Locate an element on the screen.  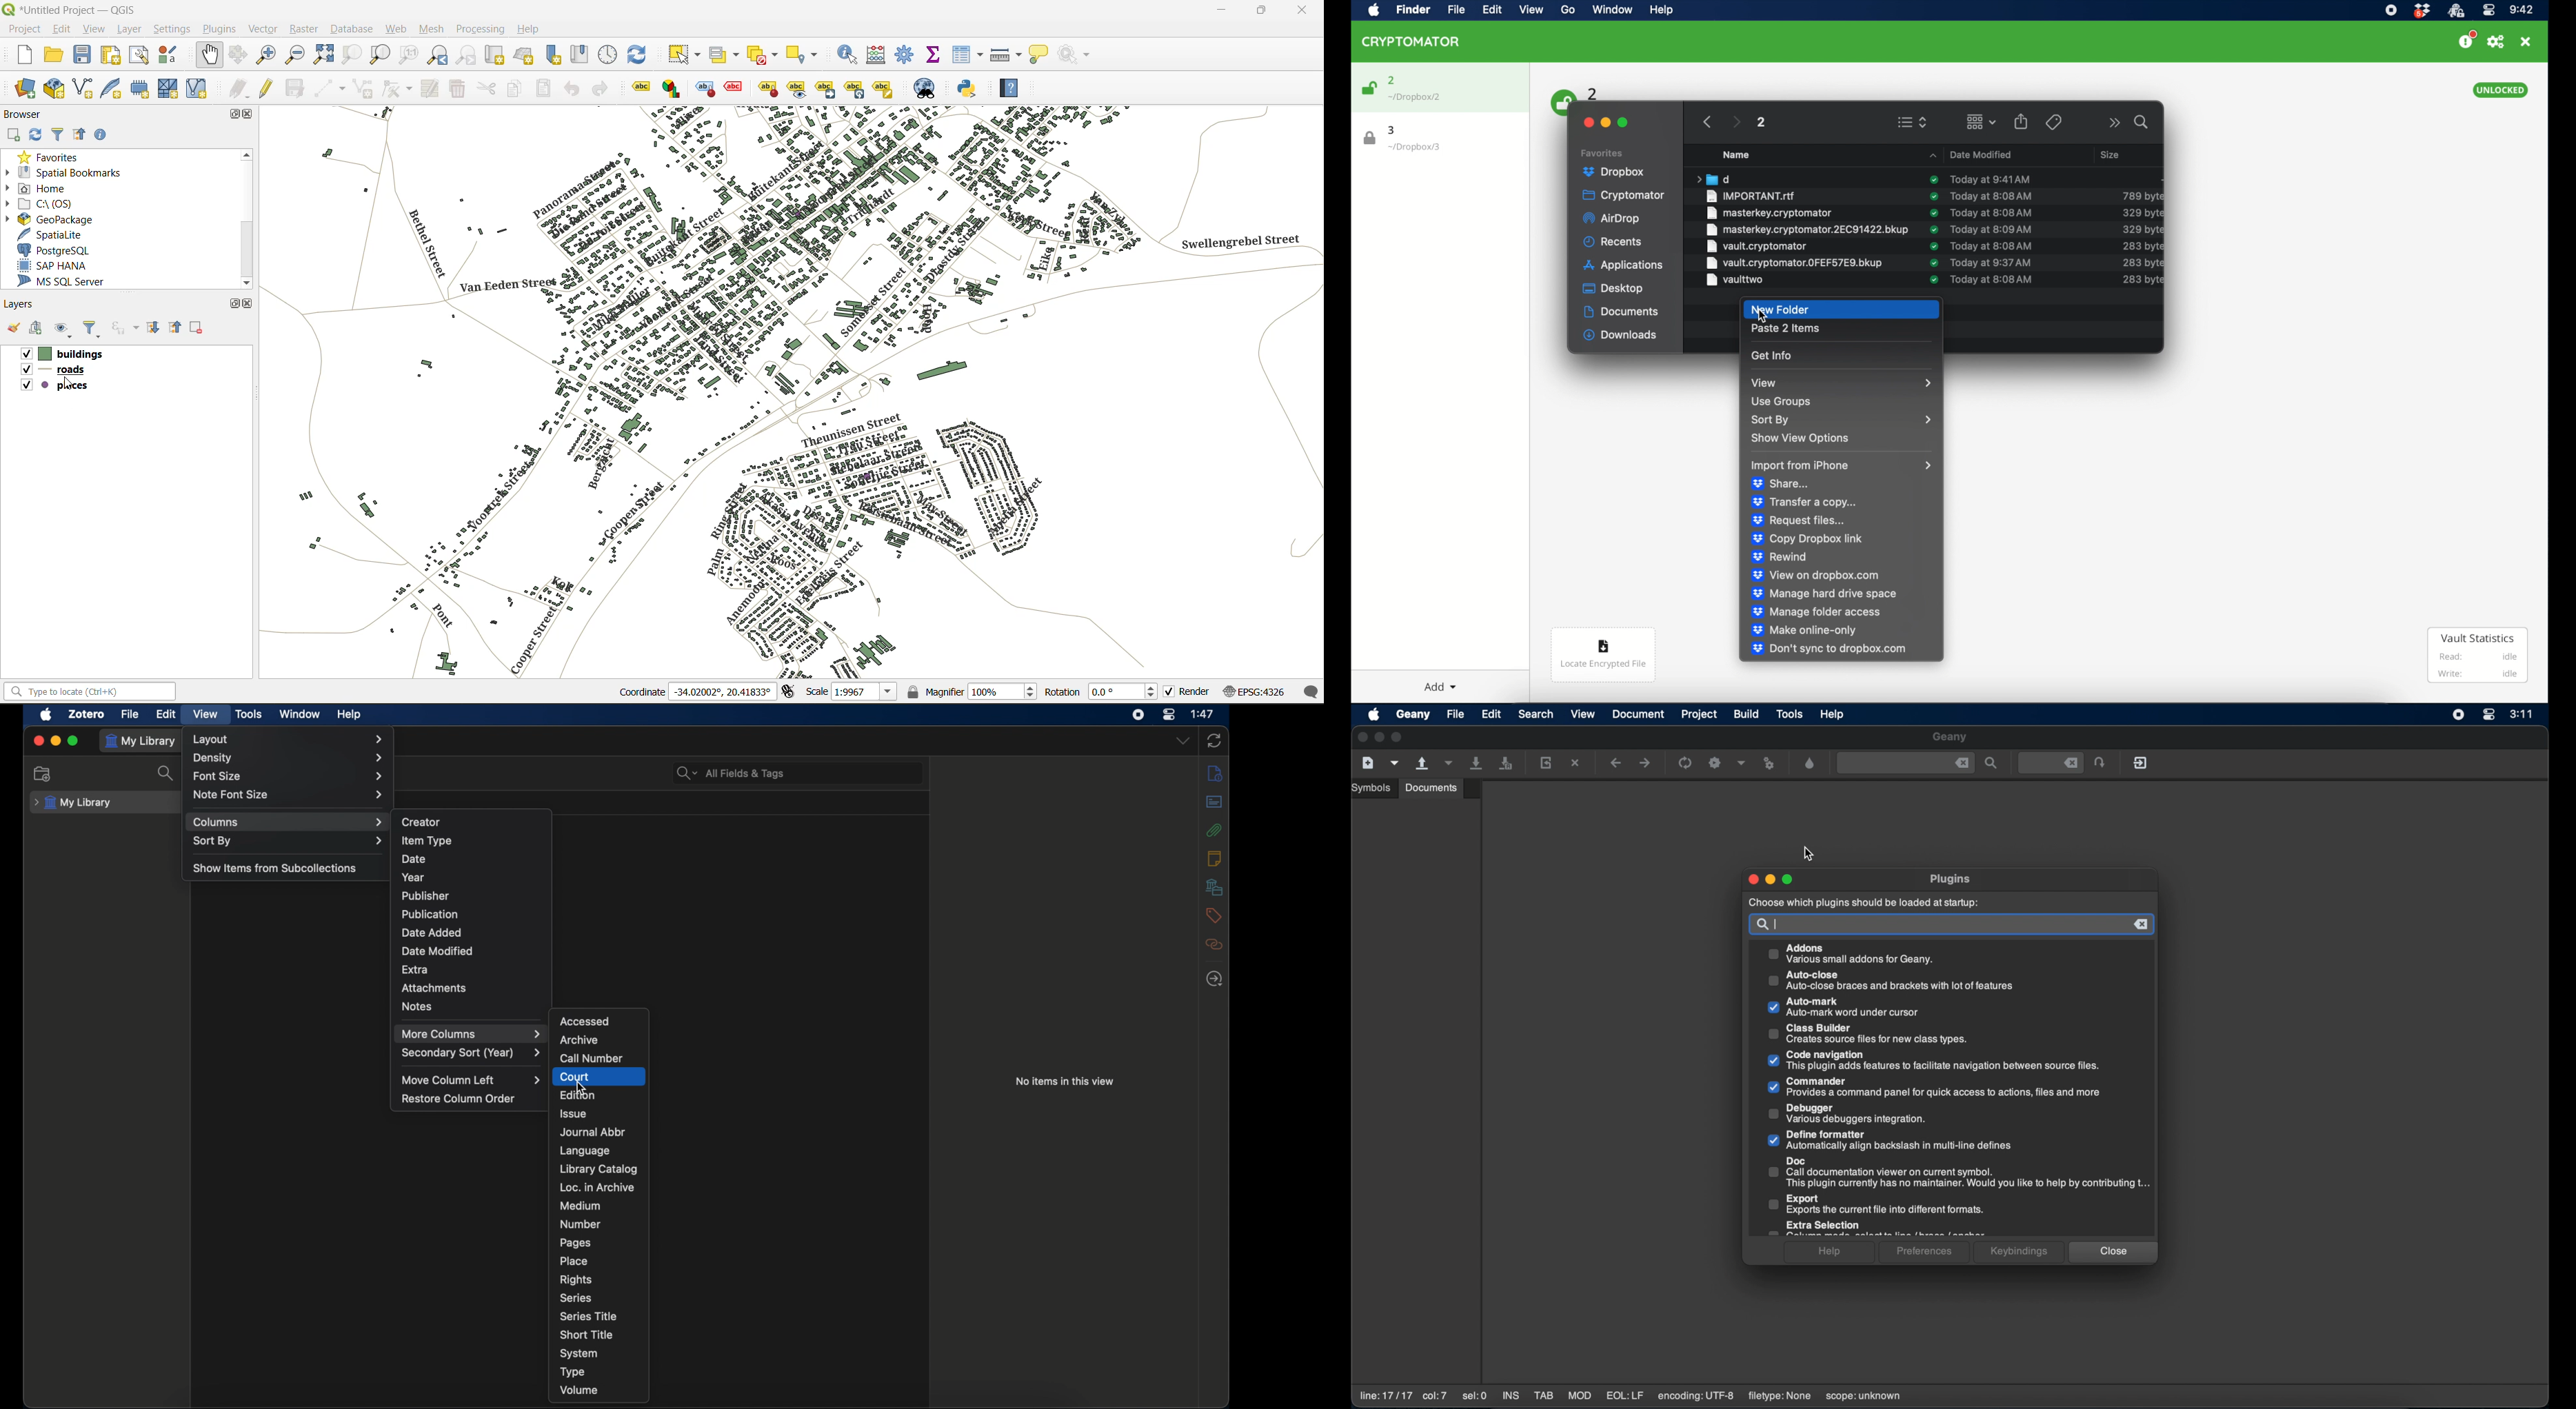
scale is located at coordinates (852, 693).